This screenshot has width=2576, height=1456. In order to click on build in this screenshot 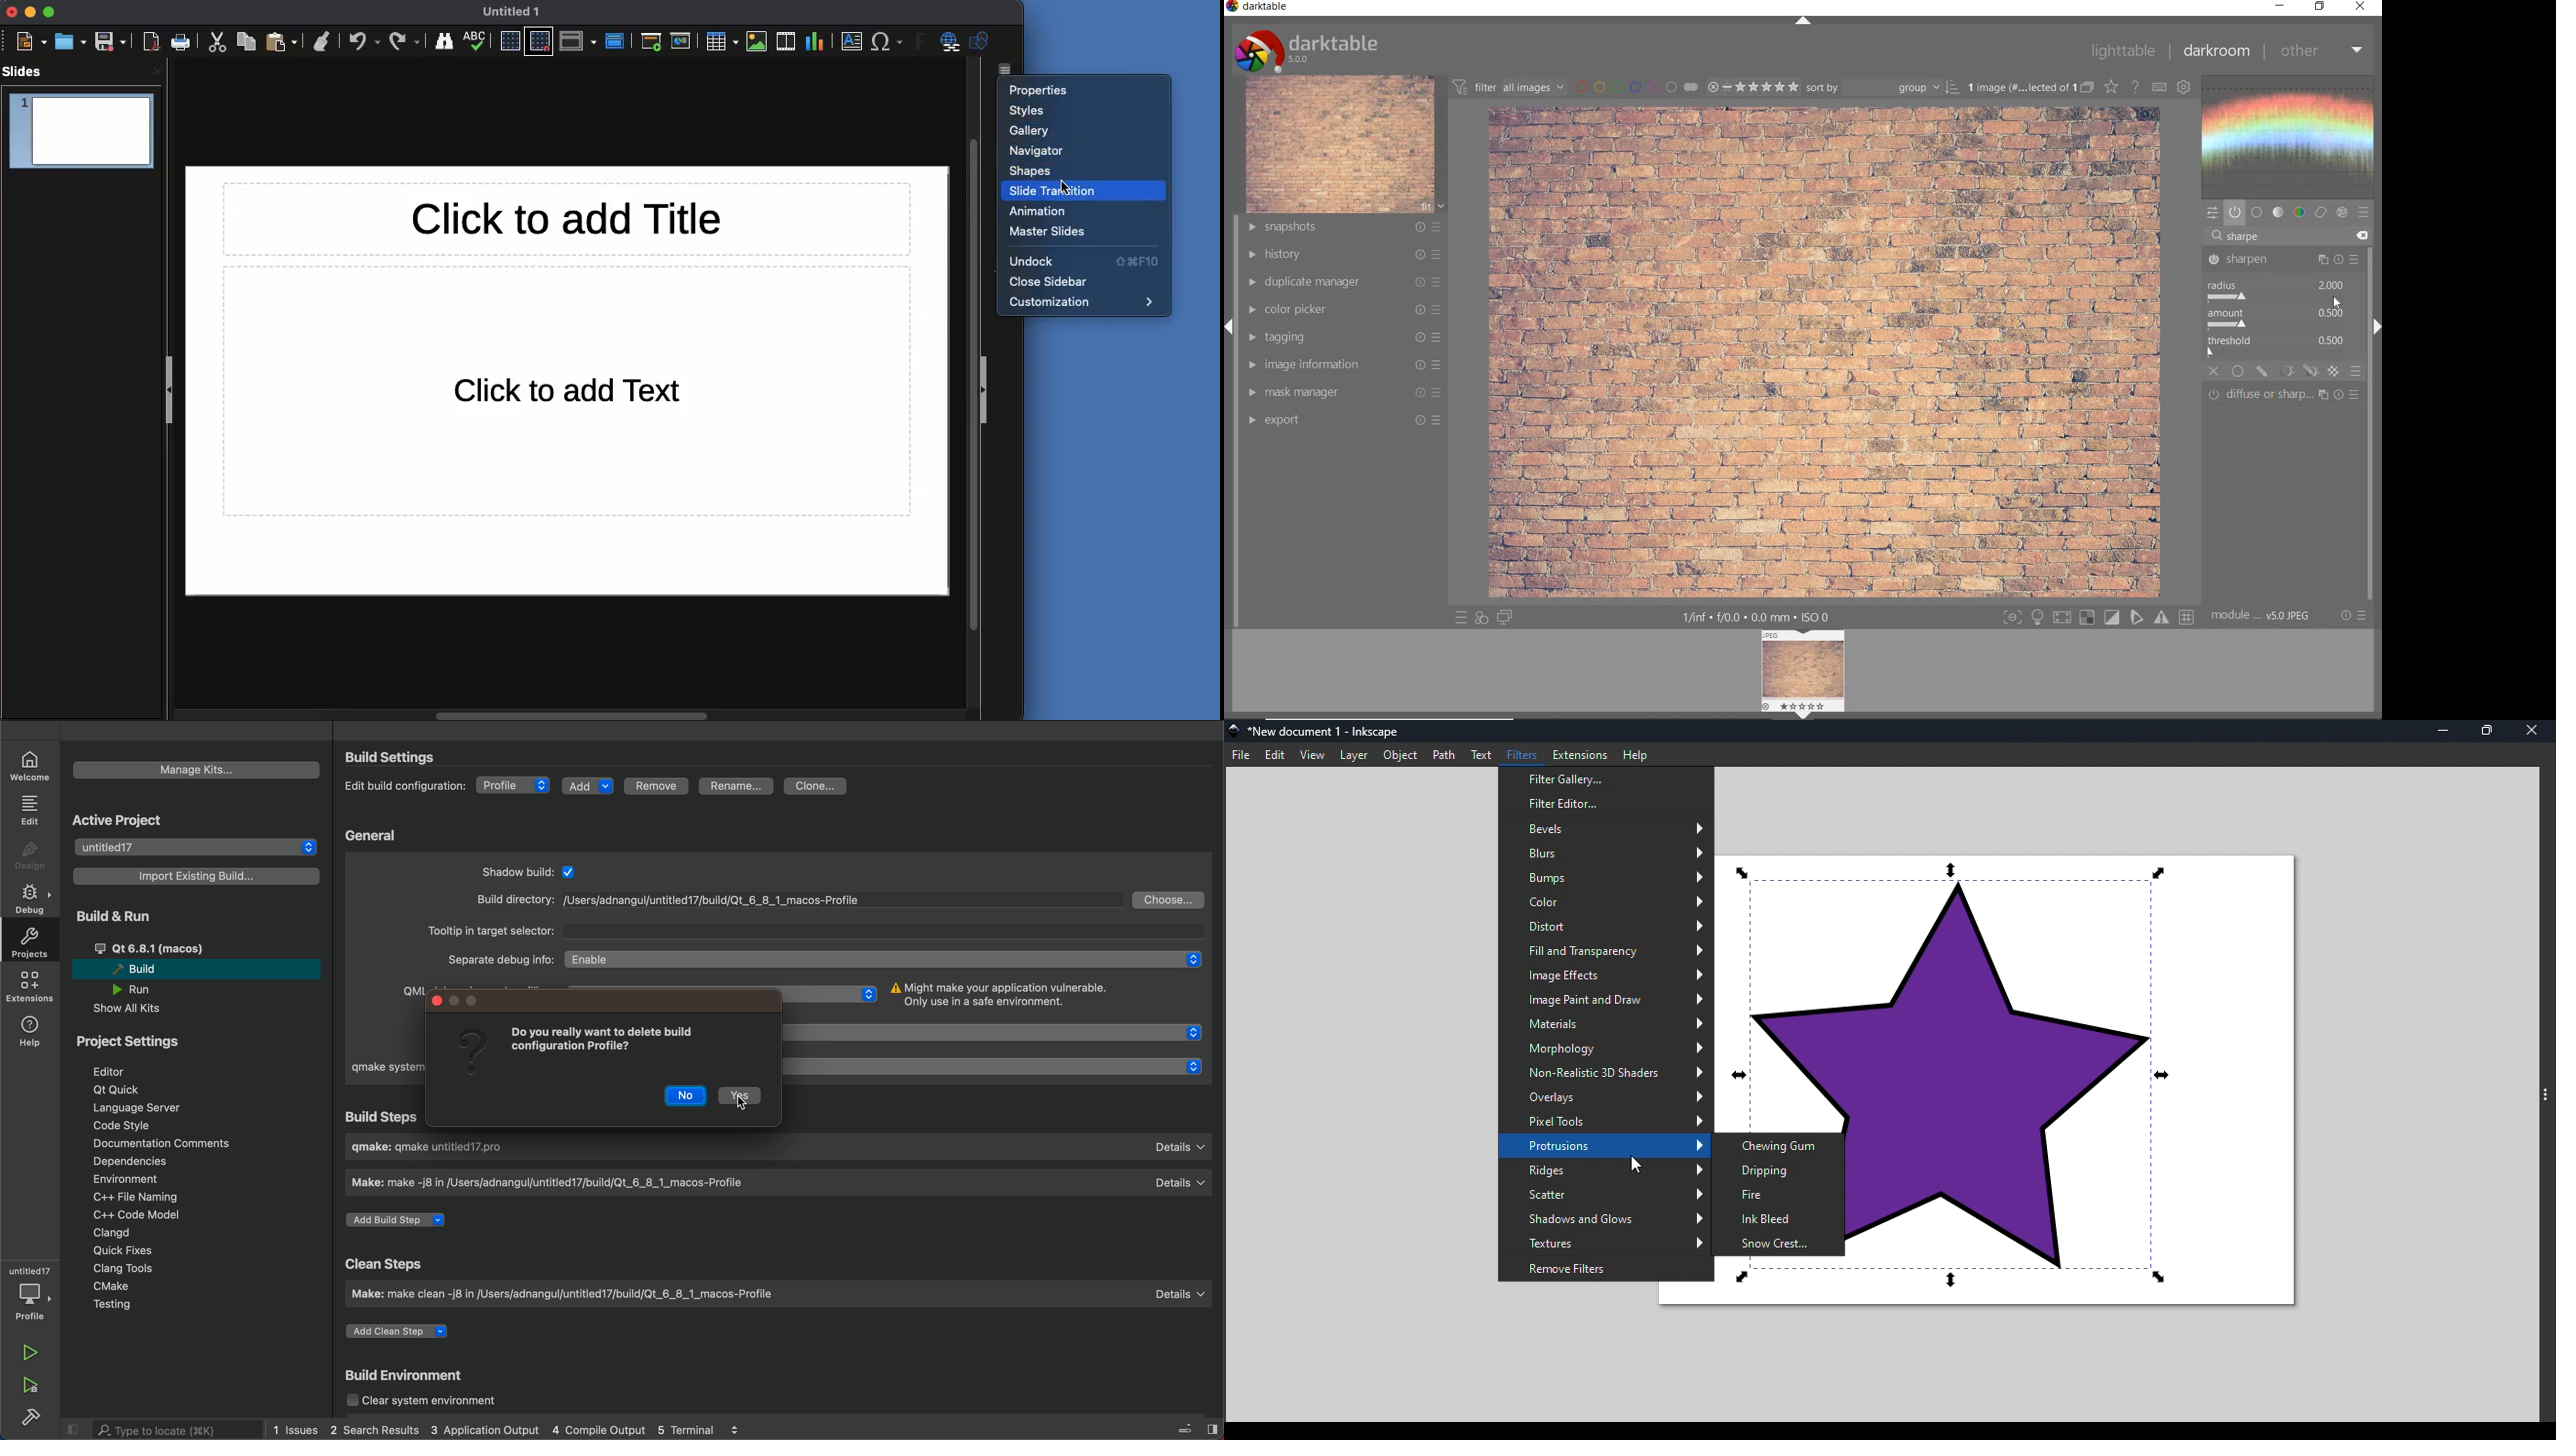, I will do `click(32, 1417)`.